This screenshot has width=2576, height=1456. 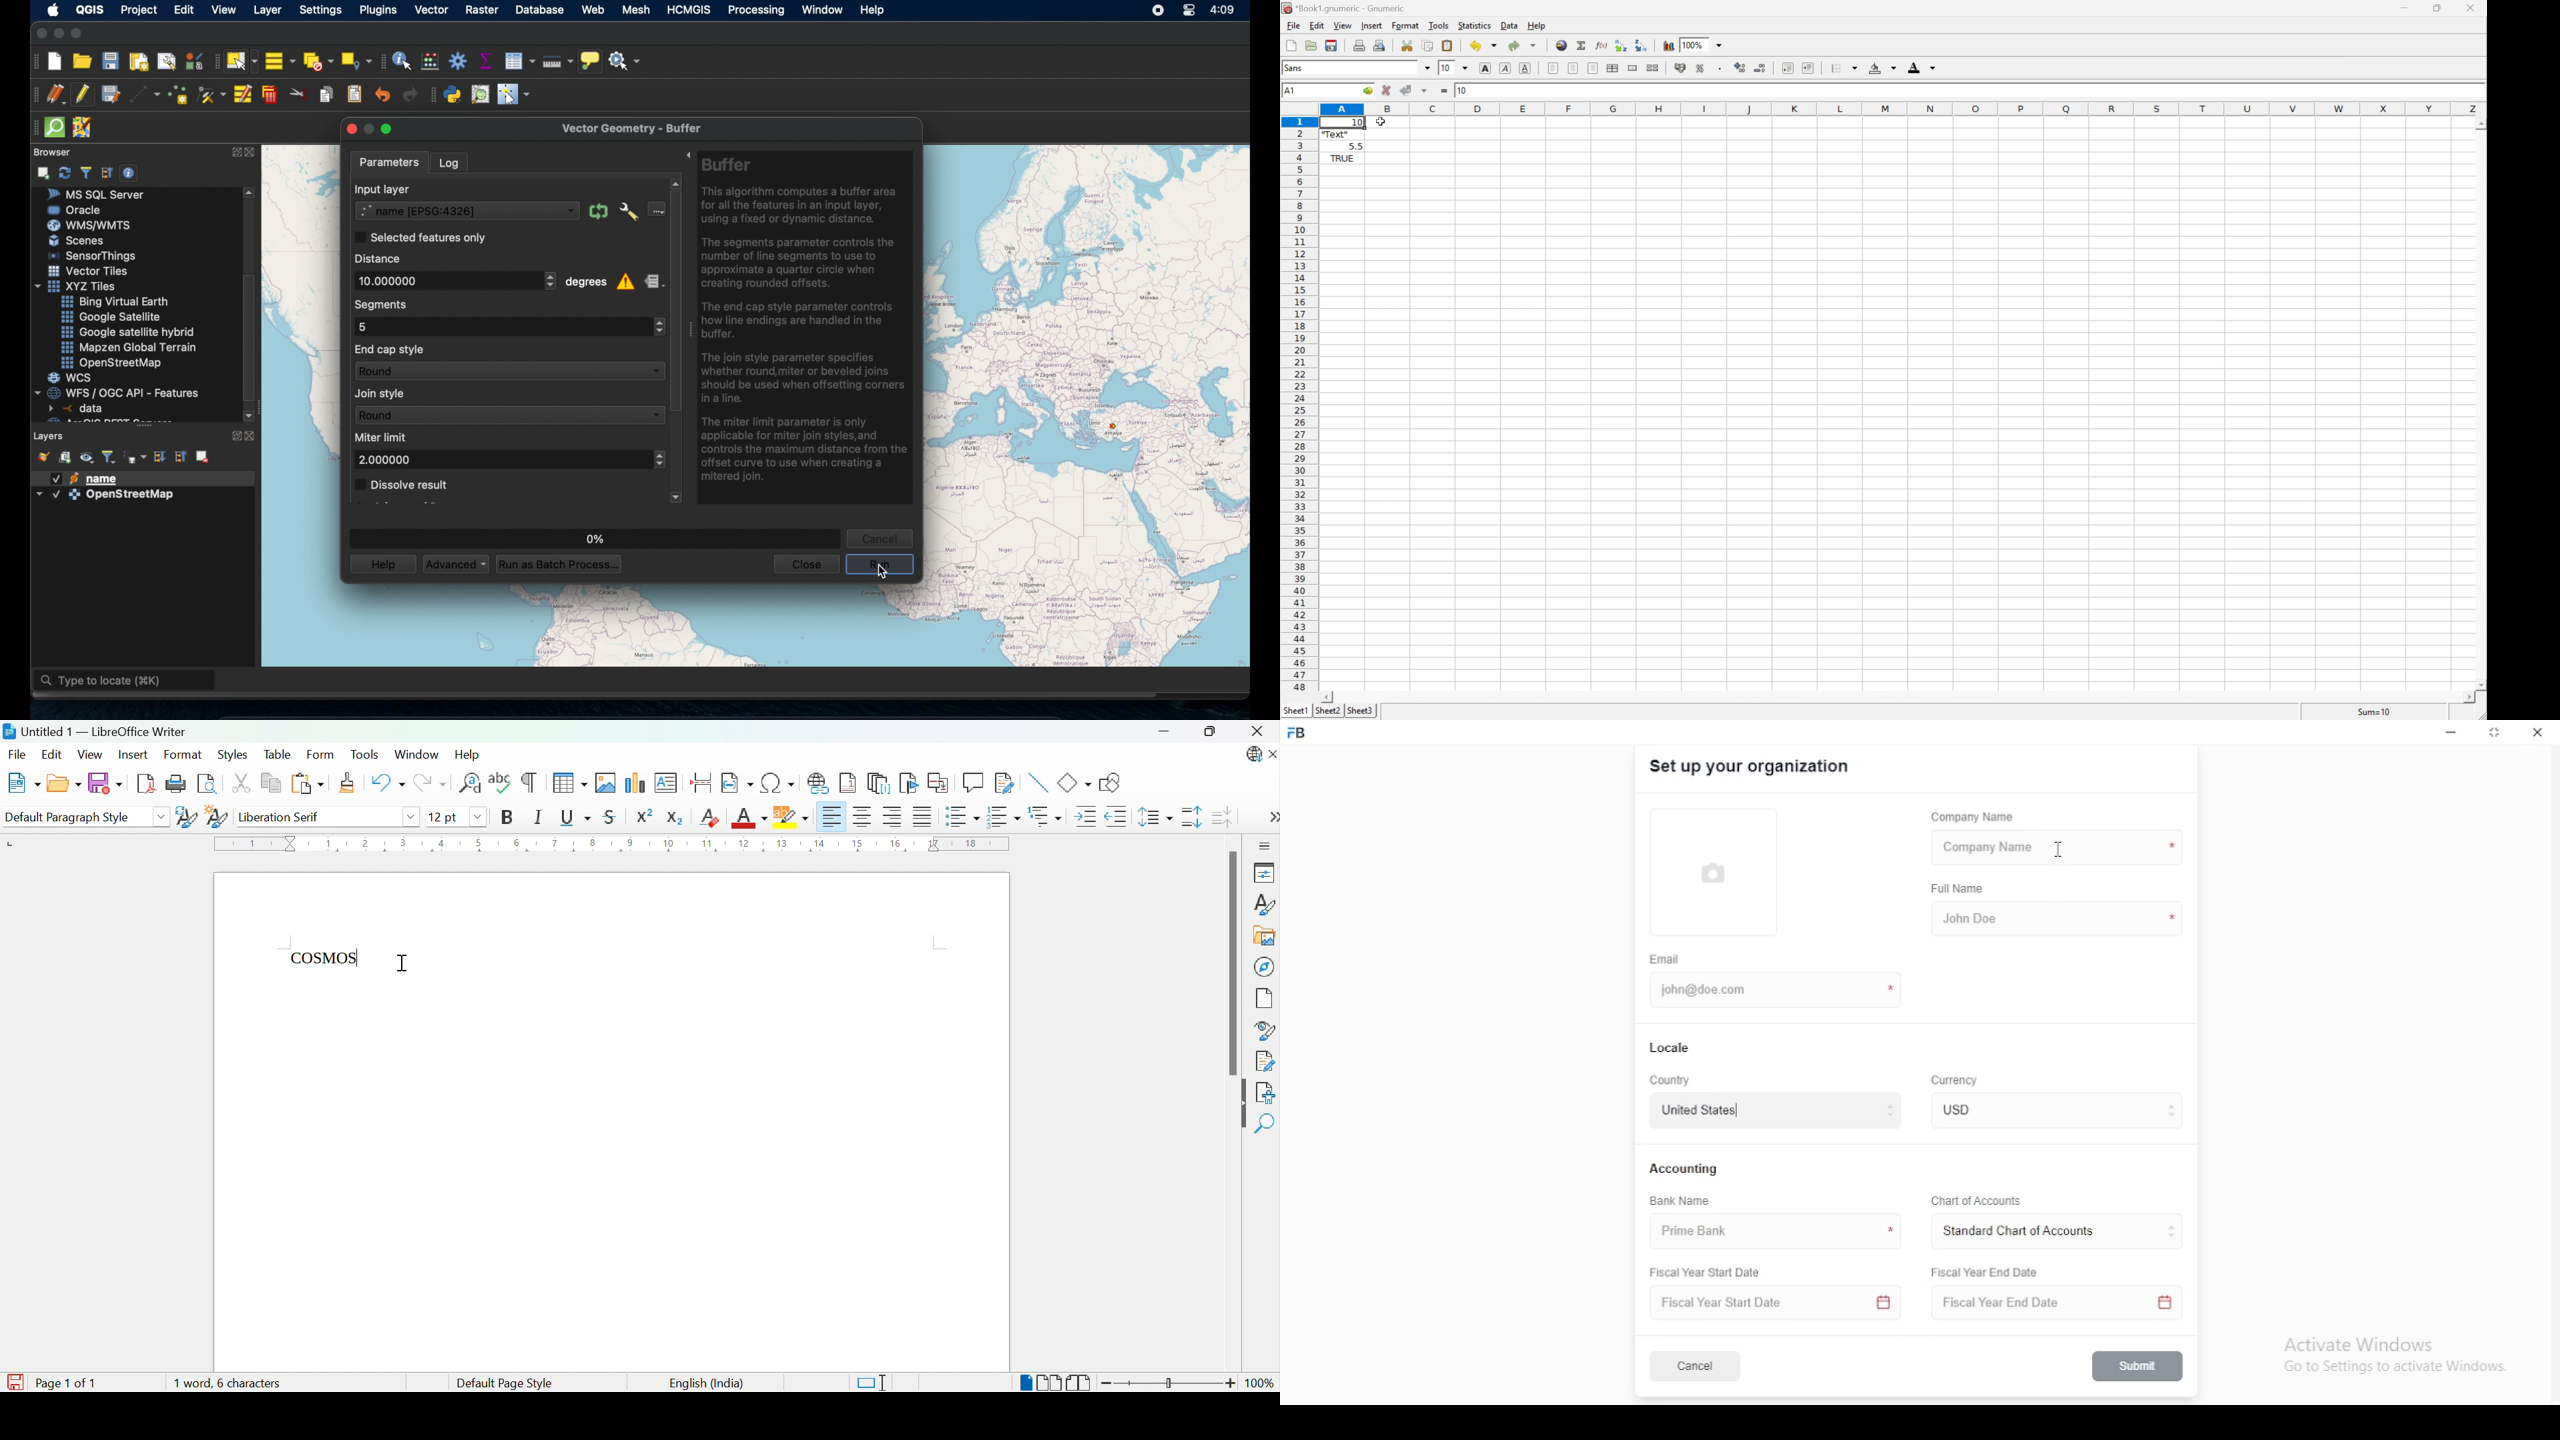 What do you see at coordinates (1079, 1384) in the screenshot?
I see `Book view` at bounding box center [1079, 1384].